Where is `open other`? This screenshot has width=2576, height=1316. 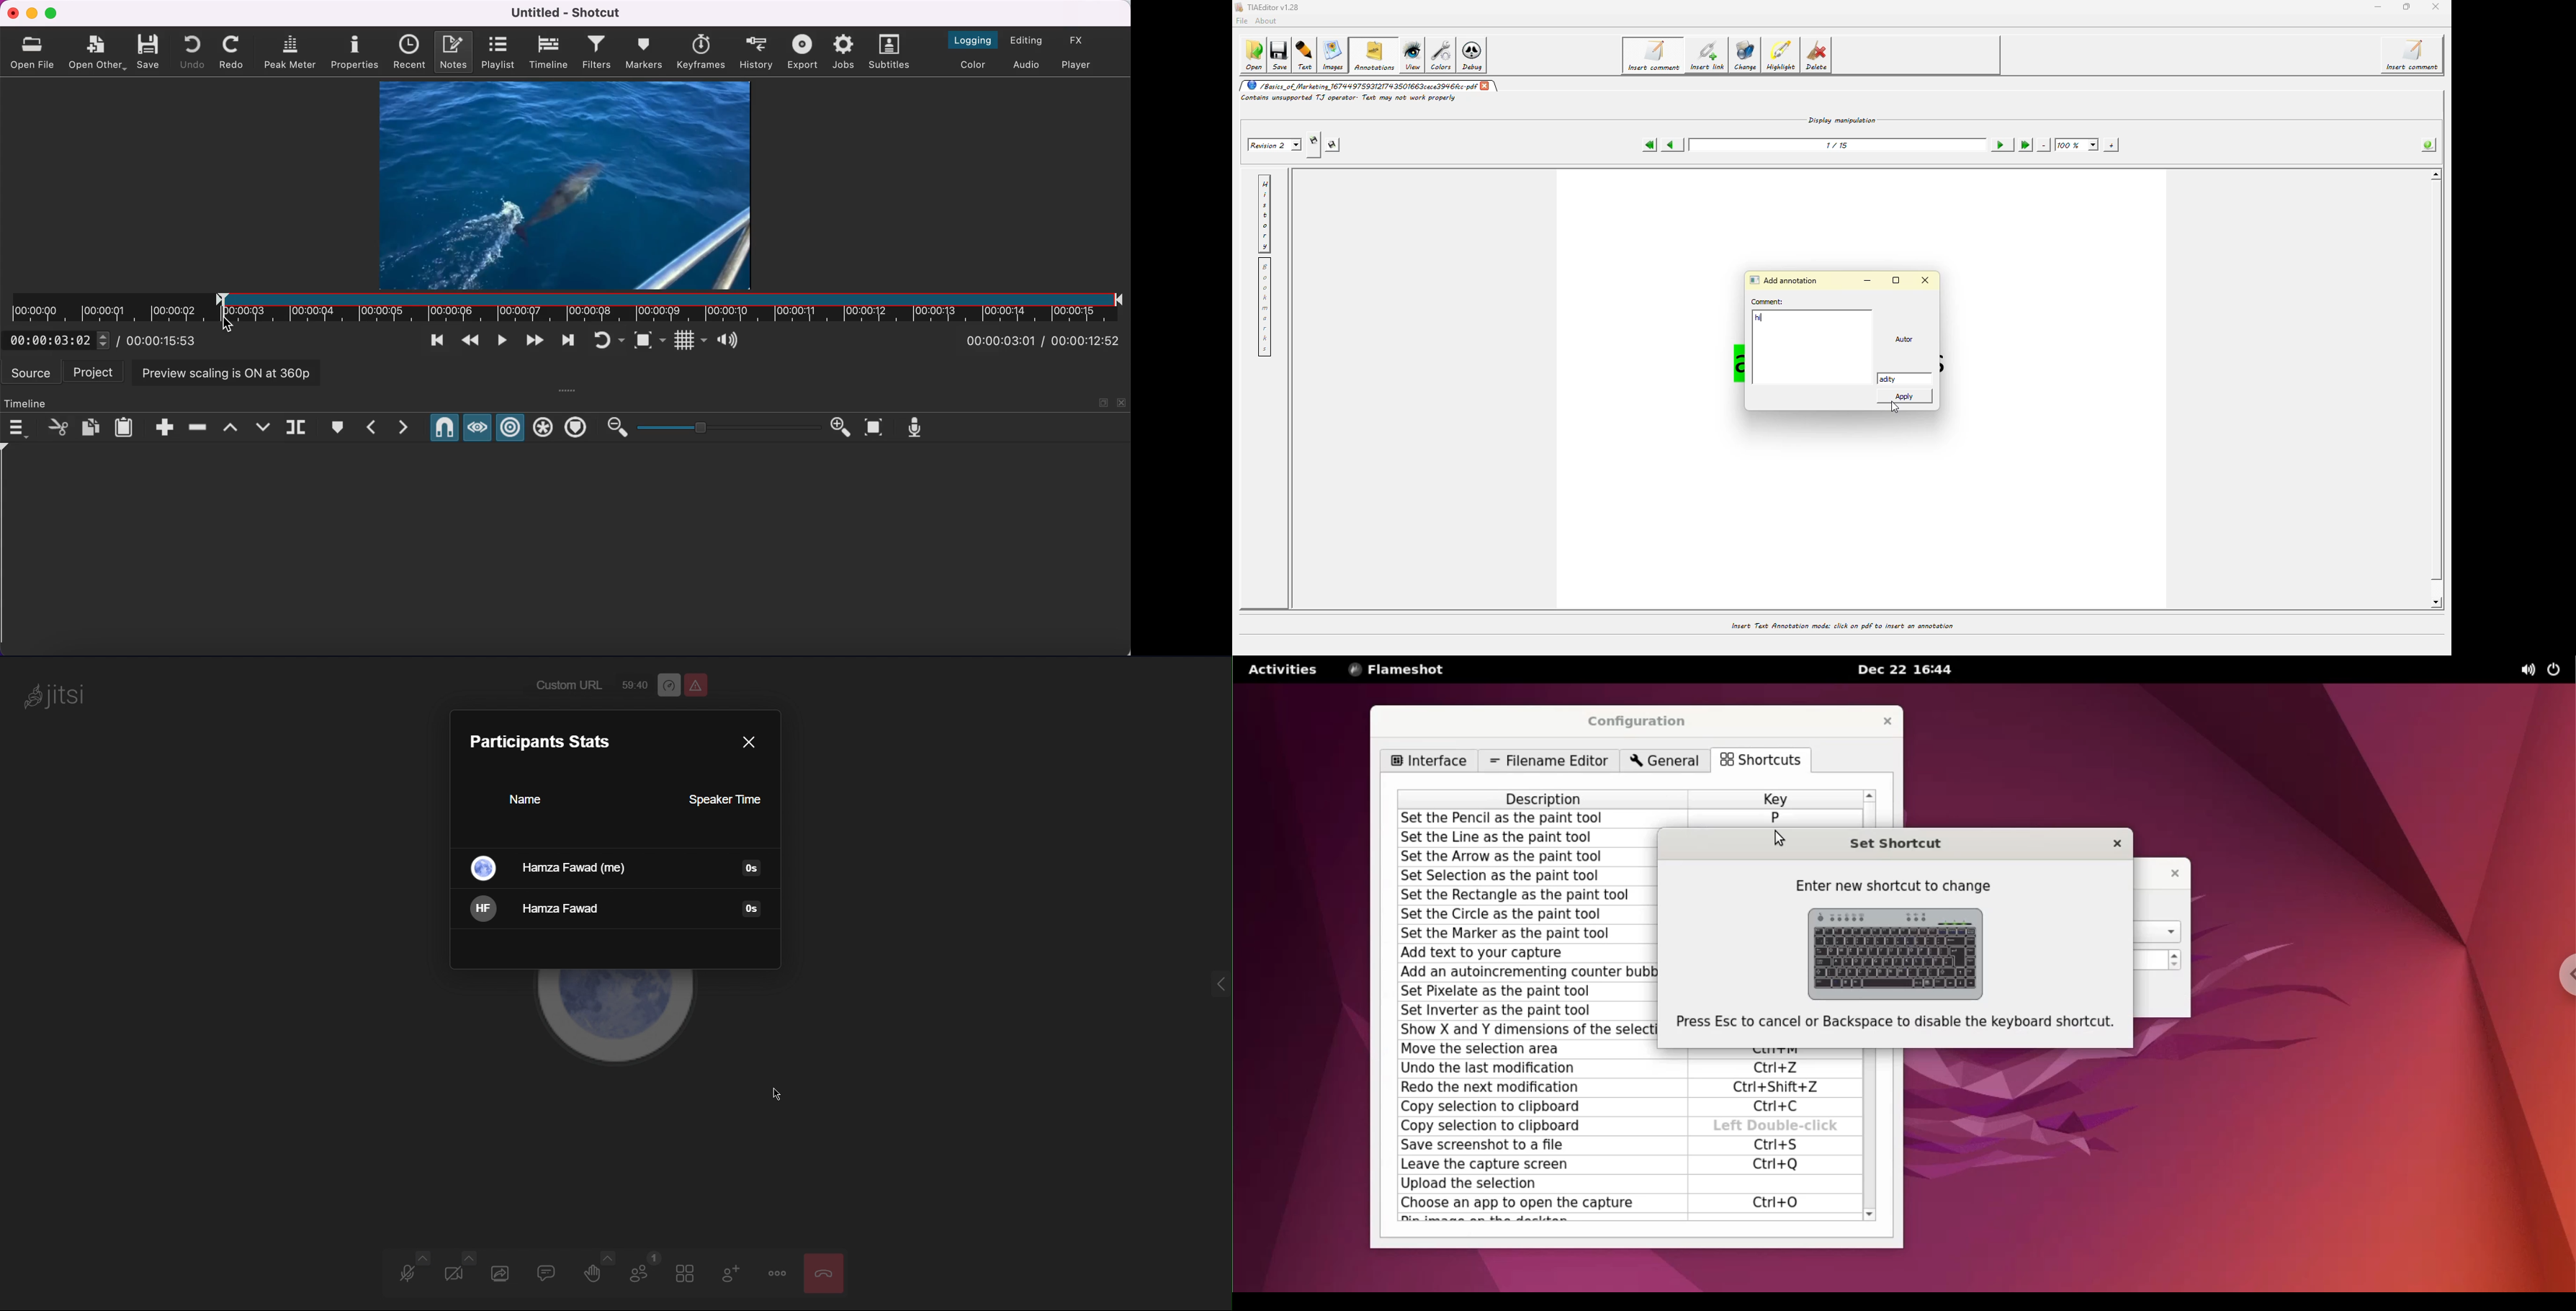
open other is located at coordinates (98, 53).